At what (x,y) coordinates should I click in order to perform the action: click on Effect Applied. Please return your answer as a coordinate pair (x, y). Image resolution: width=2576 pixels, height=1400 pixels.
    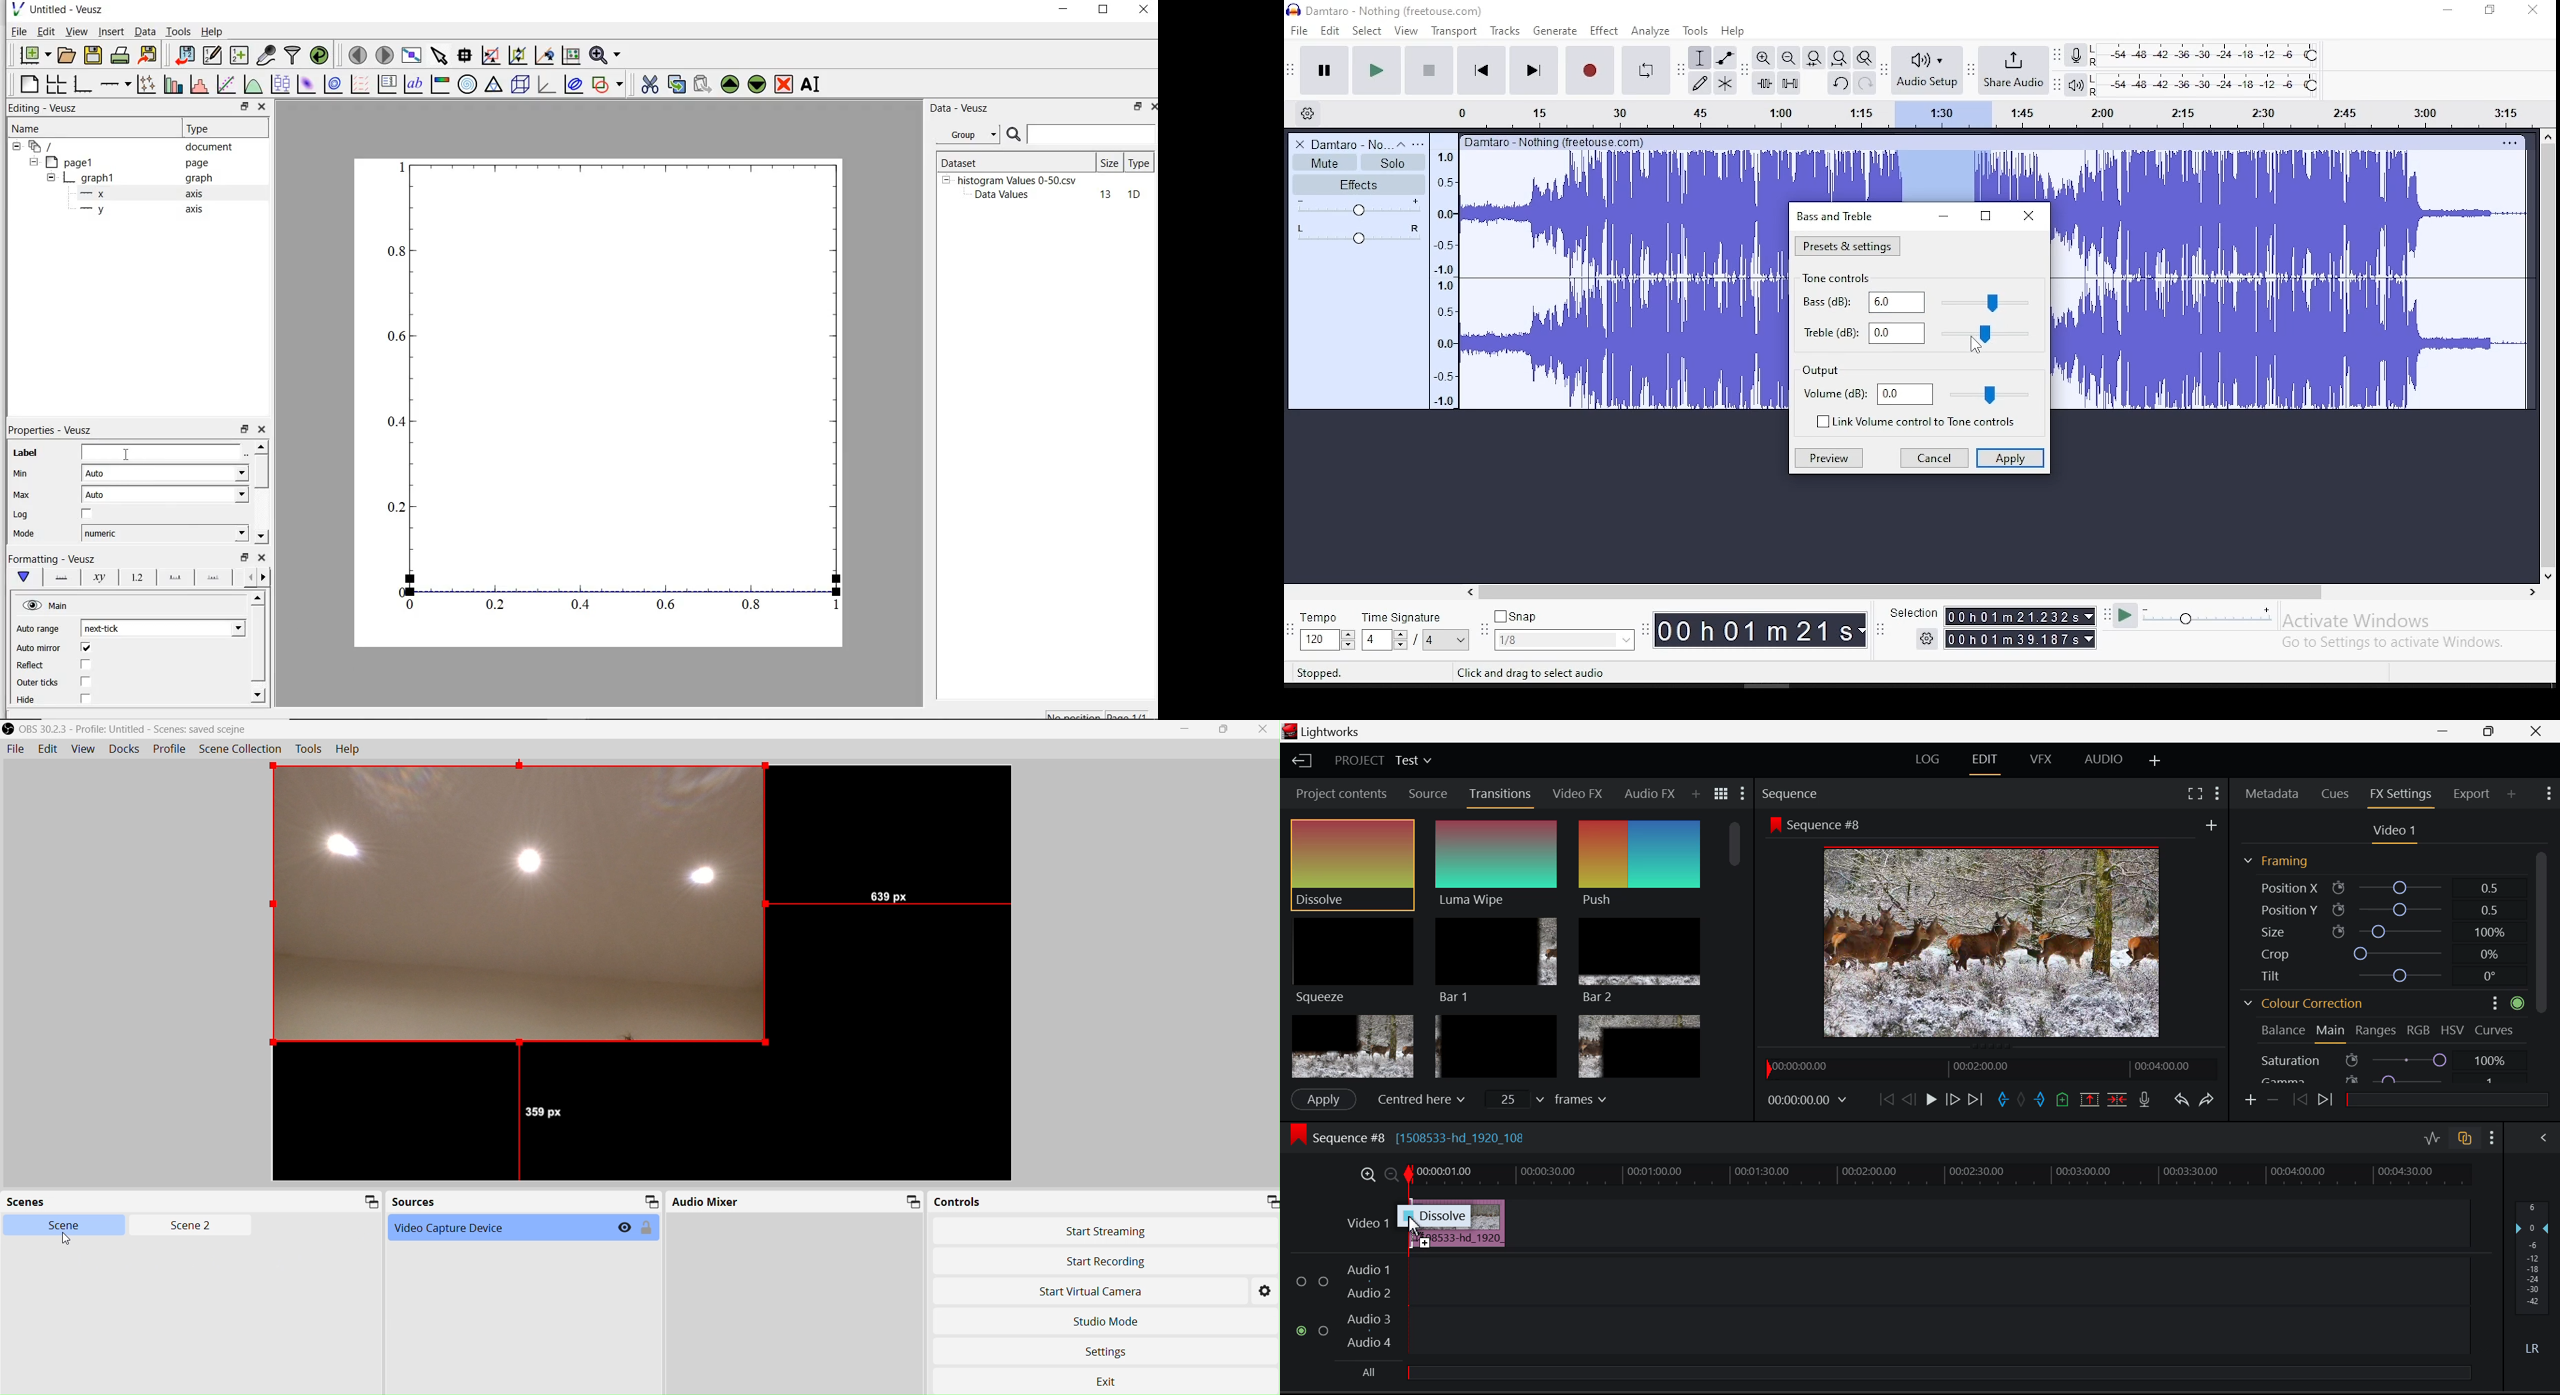
    Looking at the image, I should click on (1459, 1223).